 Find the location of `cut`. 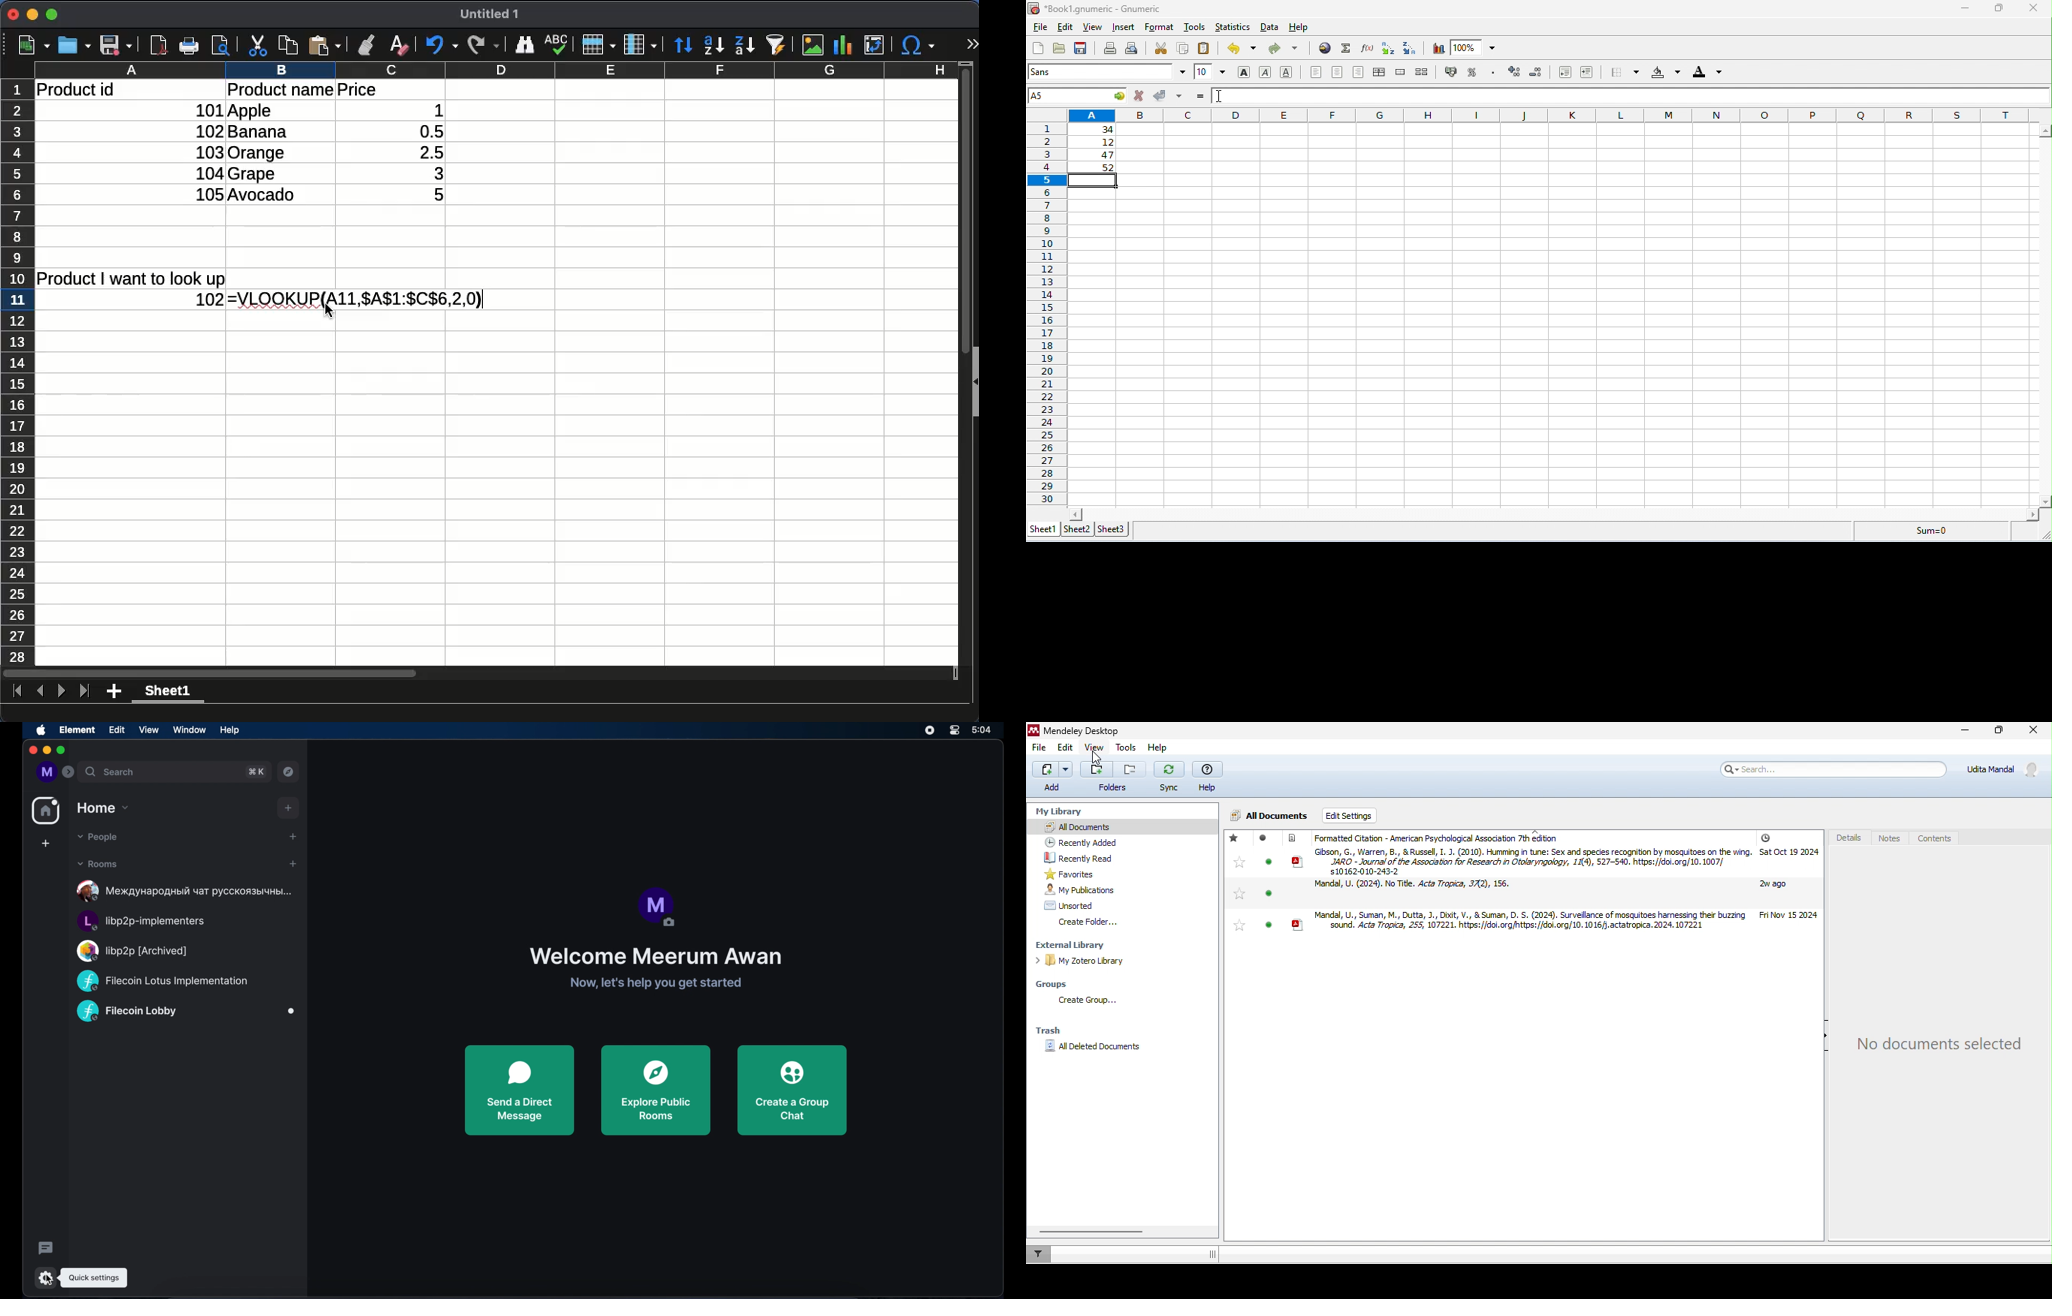

cut is located at coordinates (1161, 48).